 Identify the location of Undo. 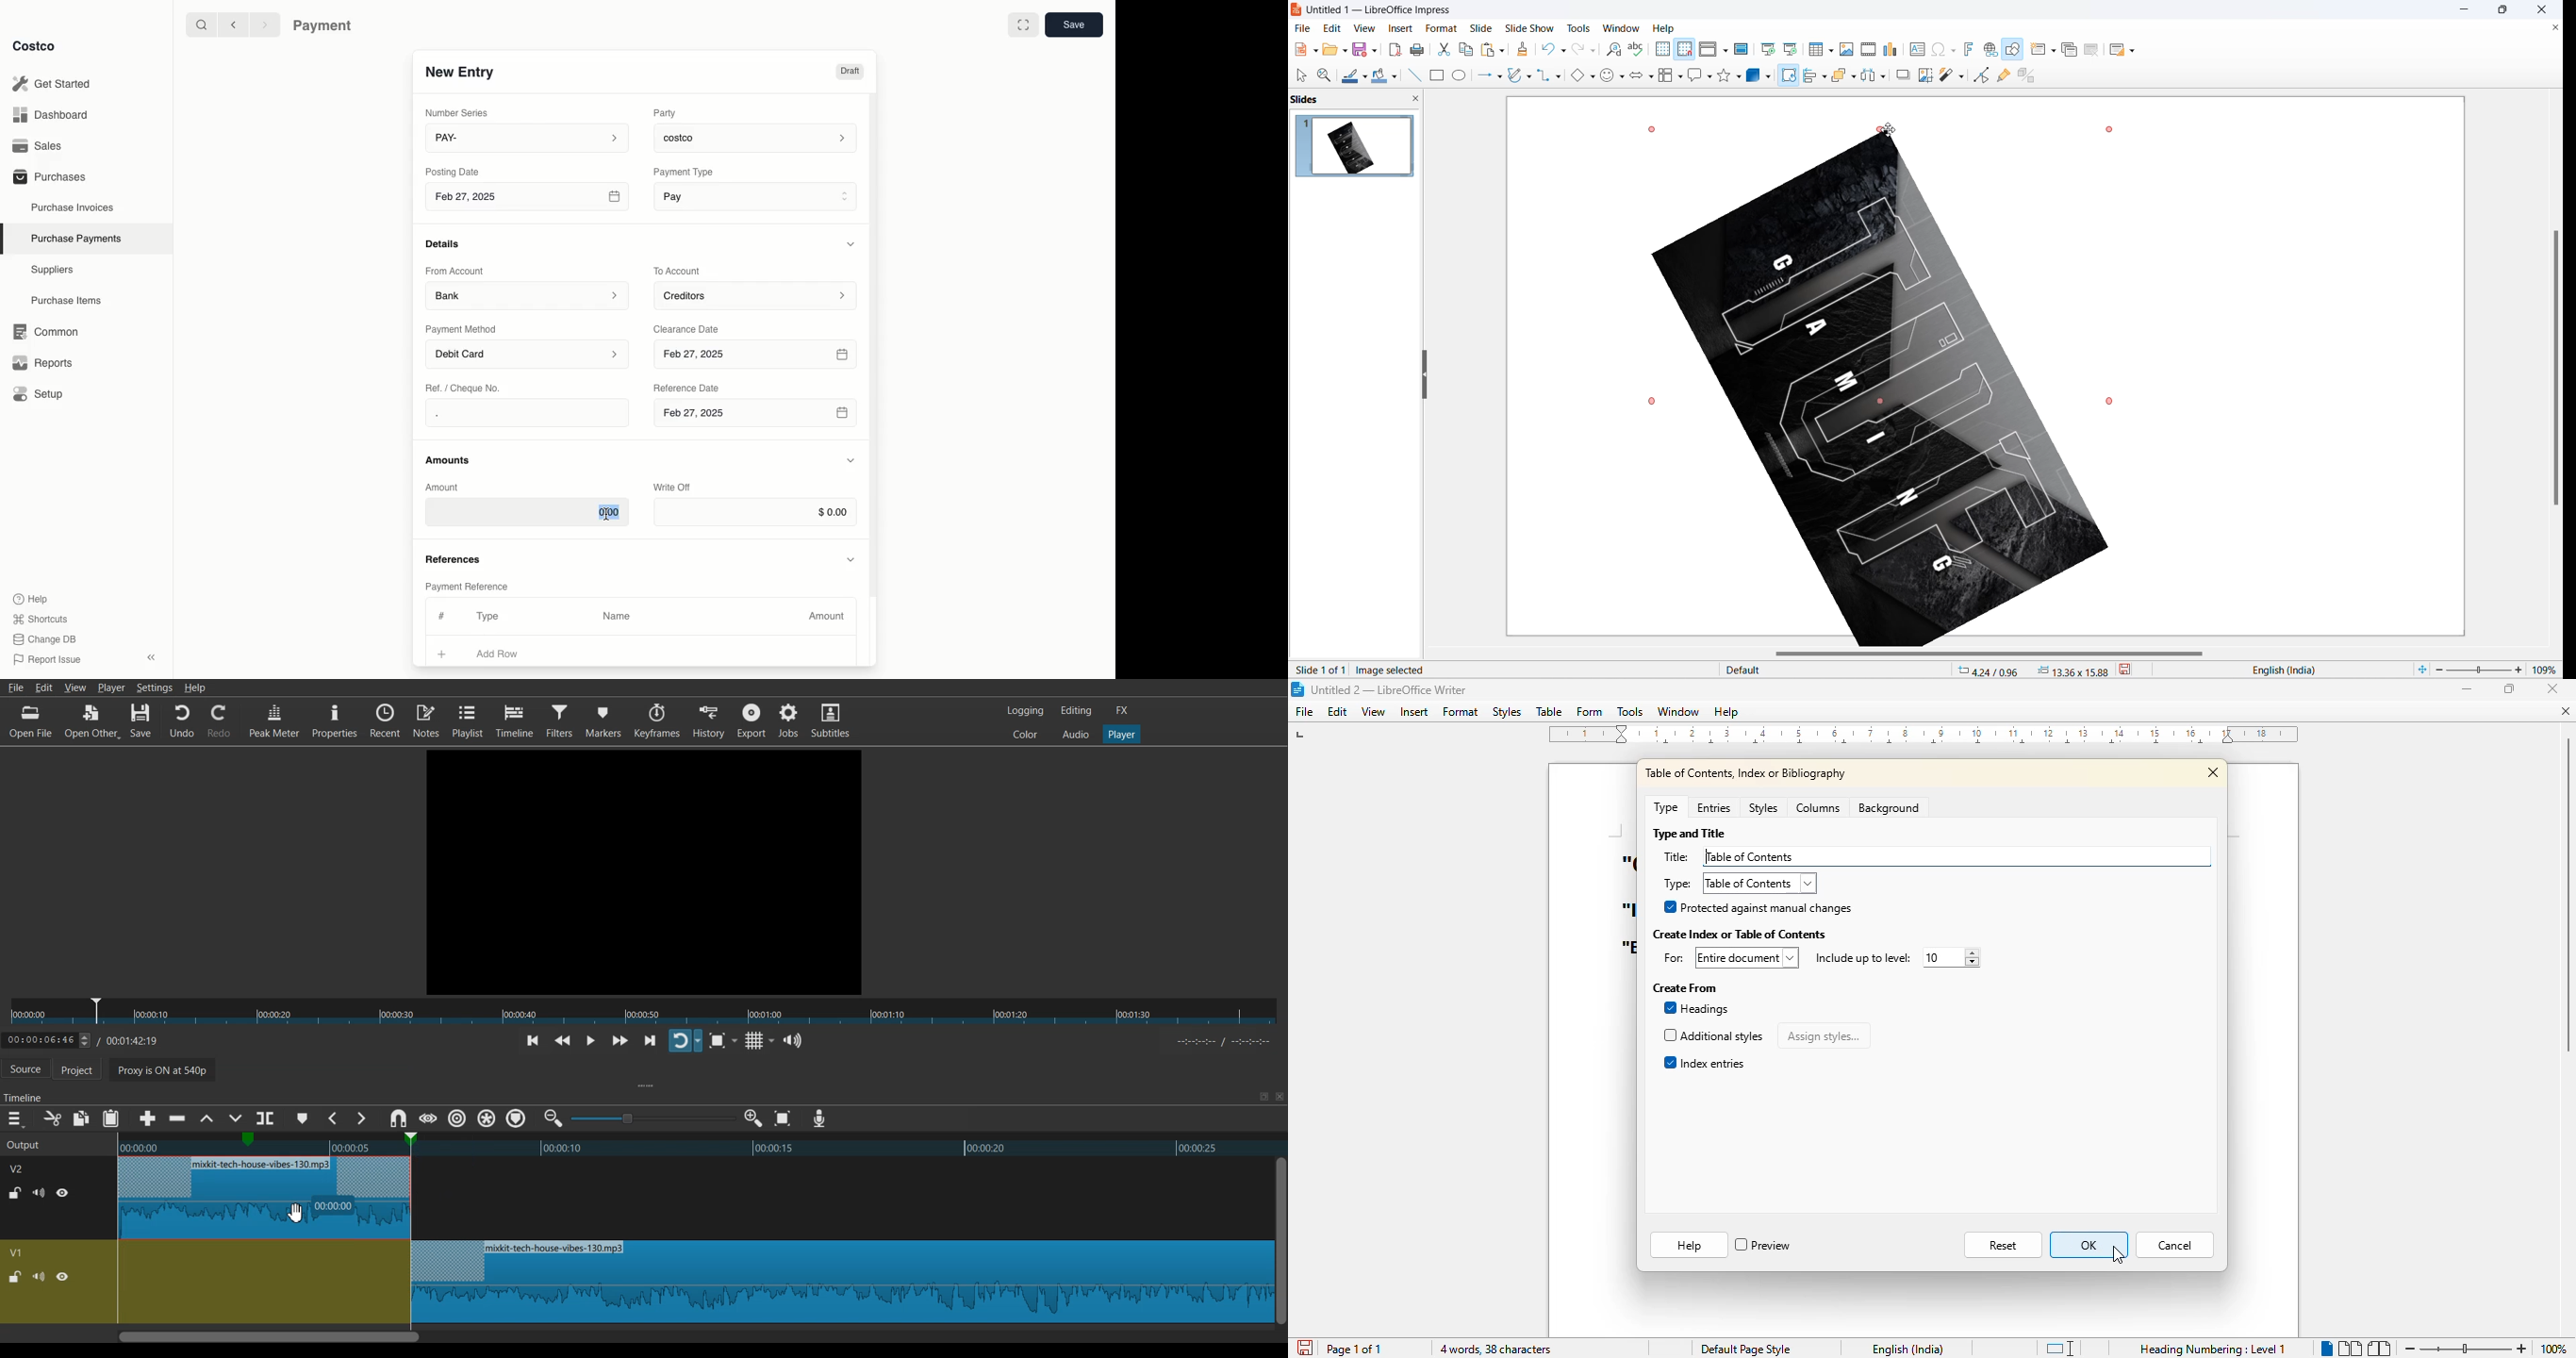
(182, 721).